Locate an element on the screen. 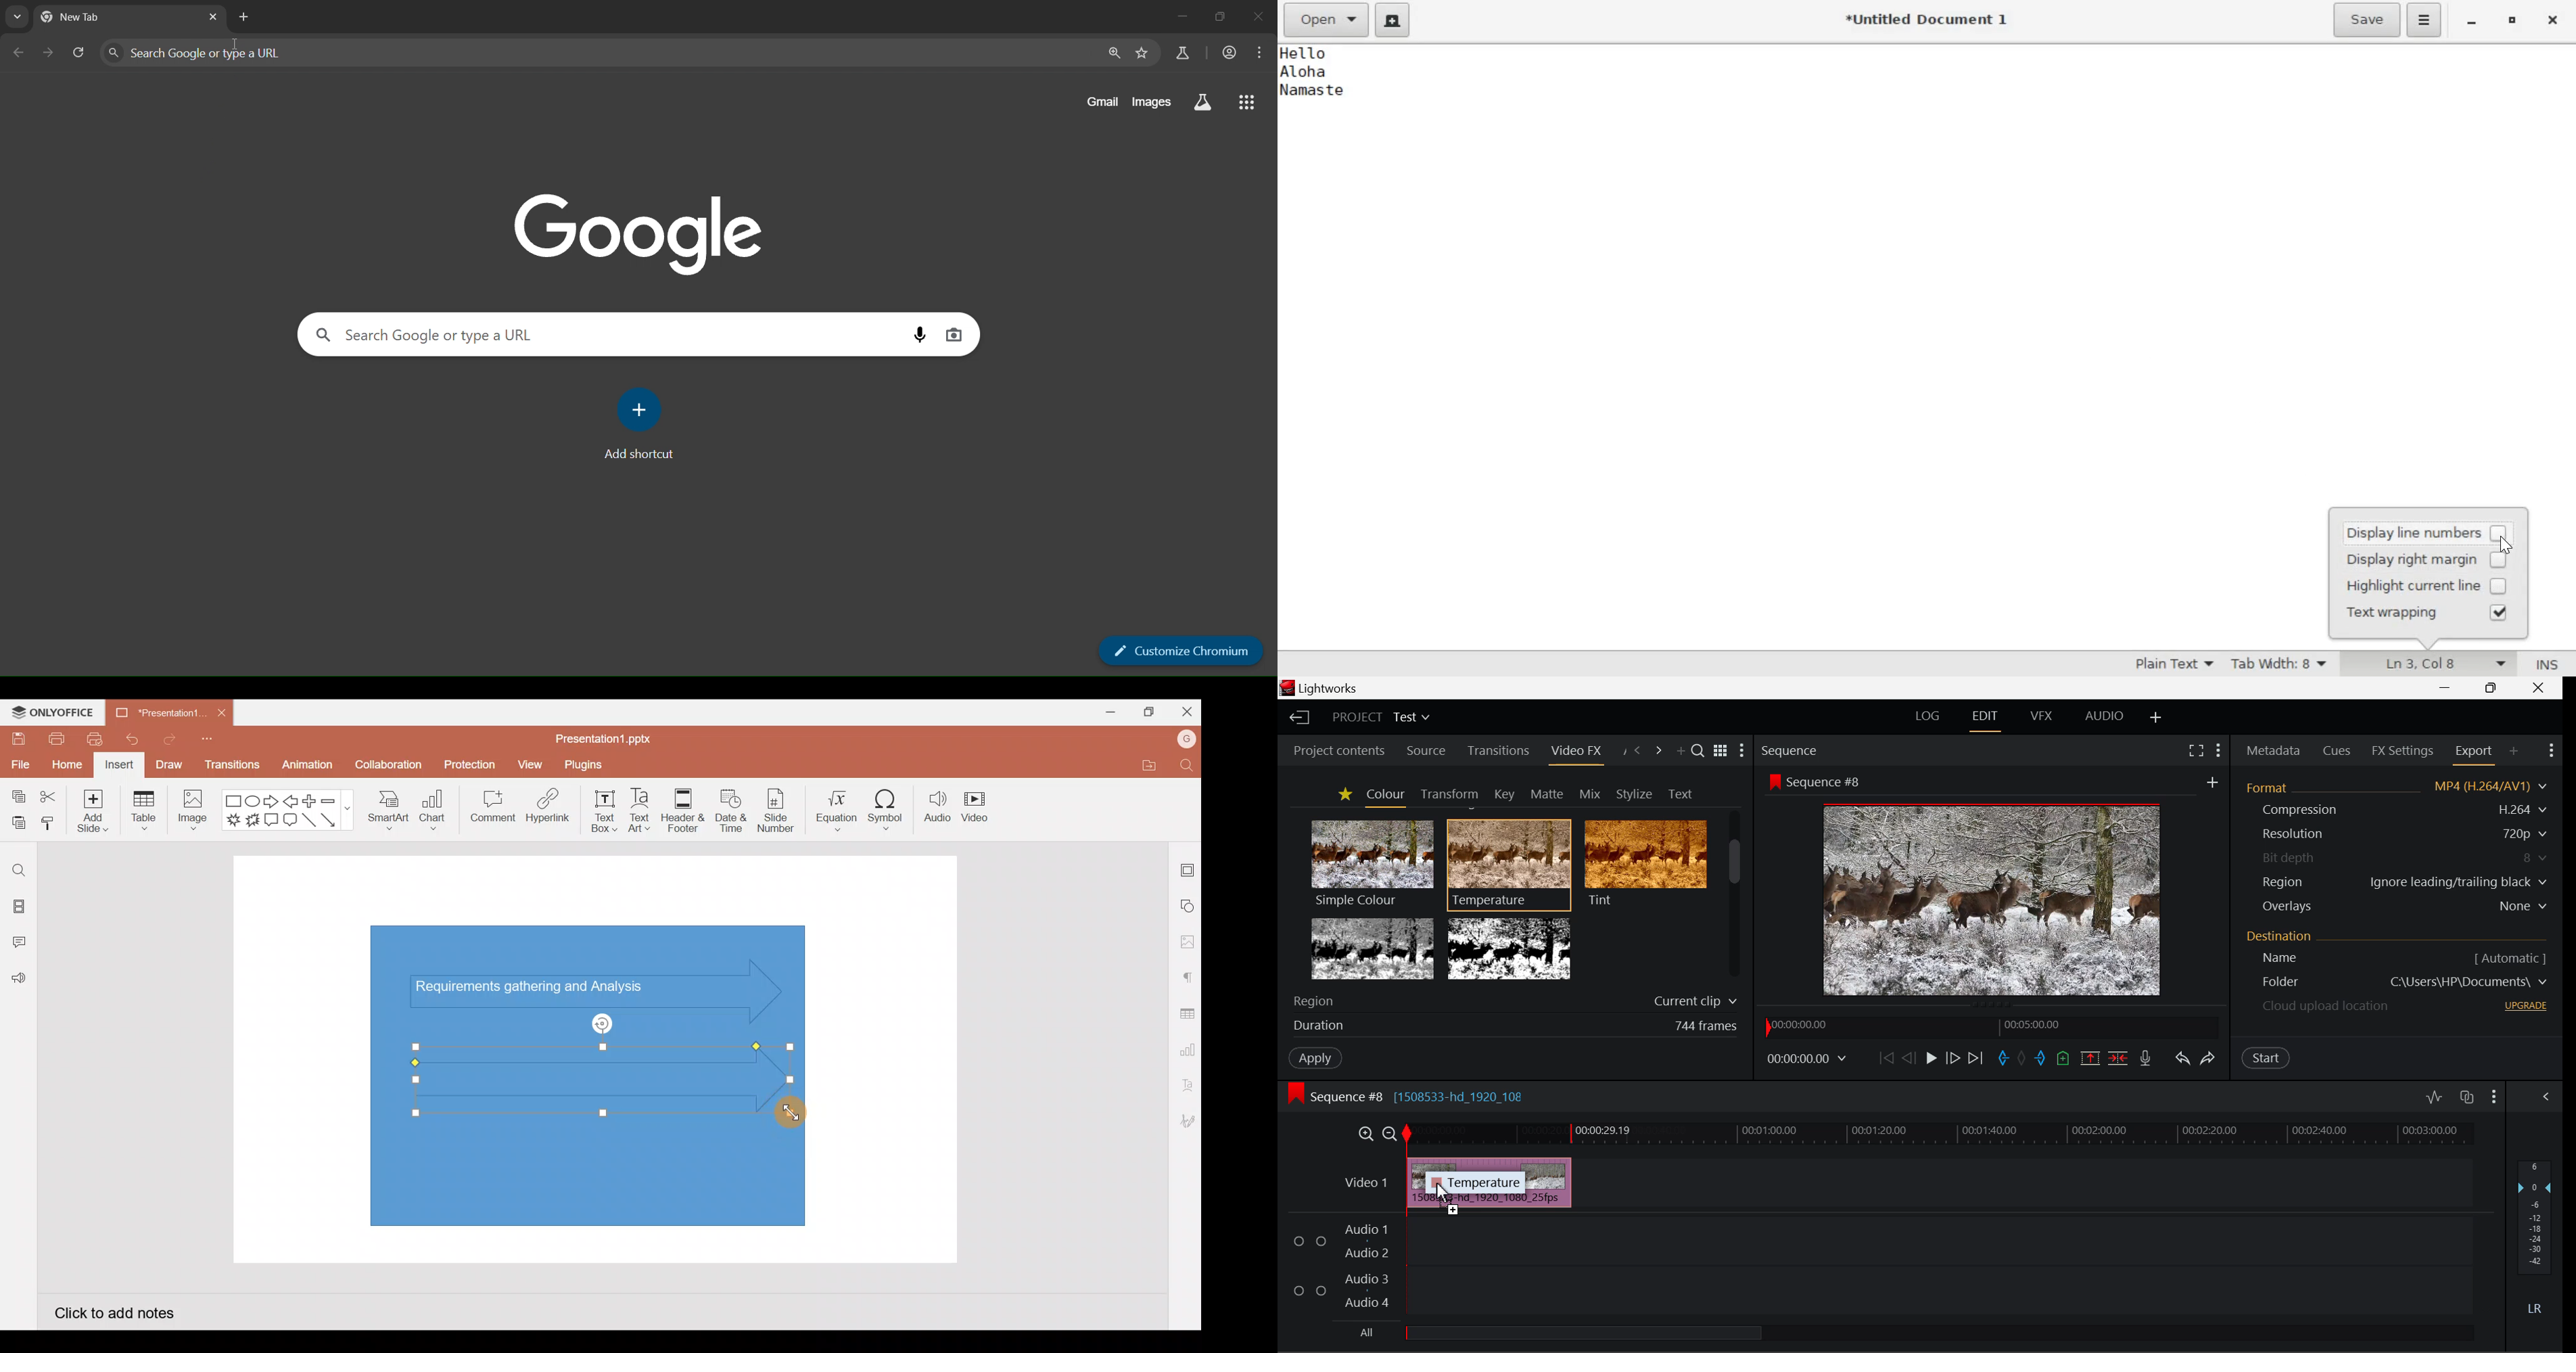  Colour is located at coordinates (1383, 795).